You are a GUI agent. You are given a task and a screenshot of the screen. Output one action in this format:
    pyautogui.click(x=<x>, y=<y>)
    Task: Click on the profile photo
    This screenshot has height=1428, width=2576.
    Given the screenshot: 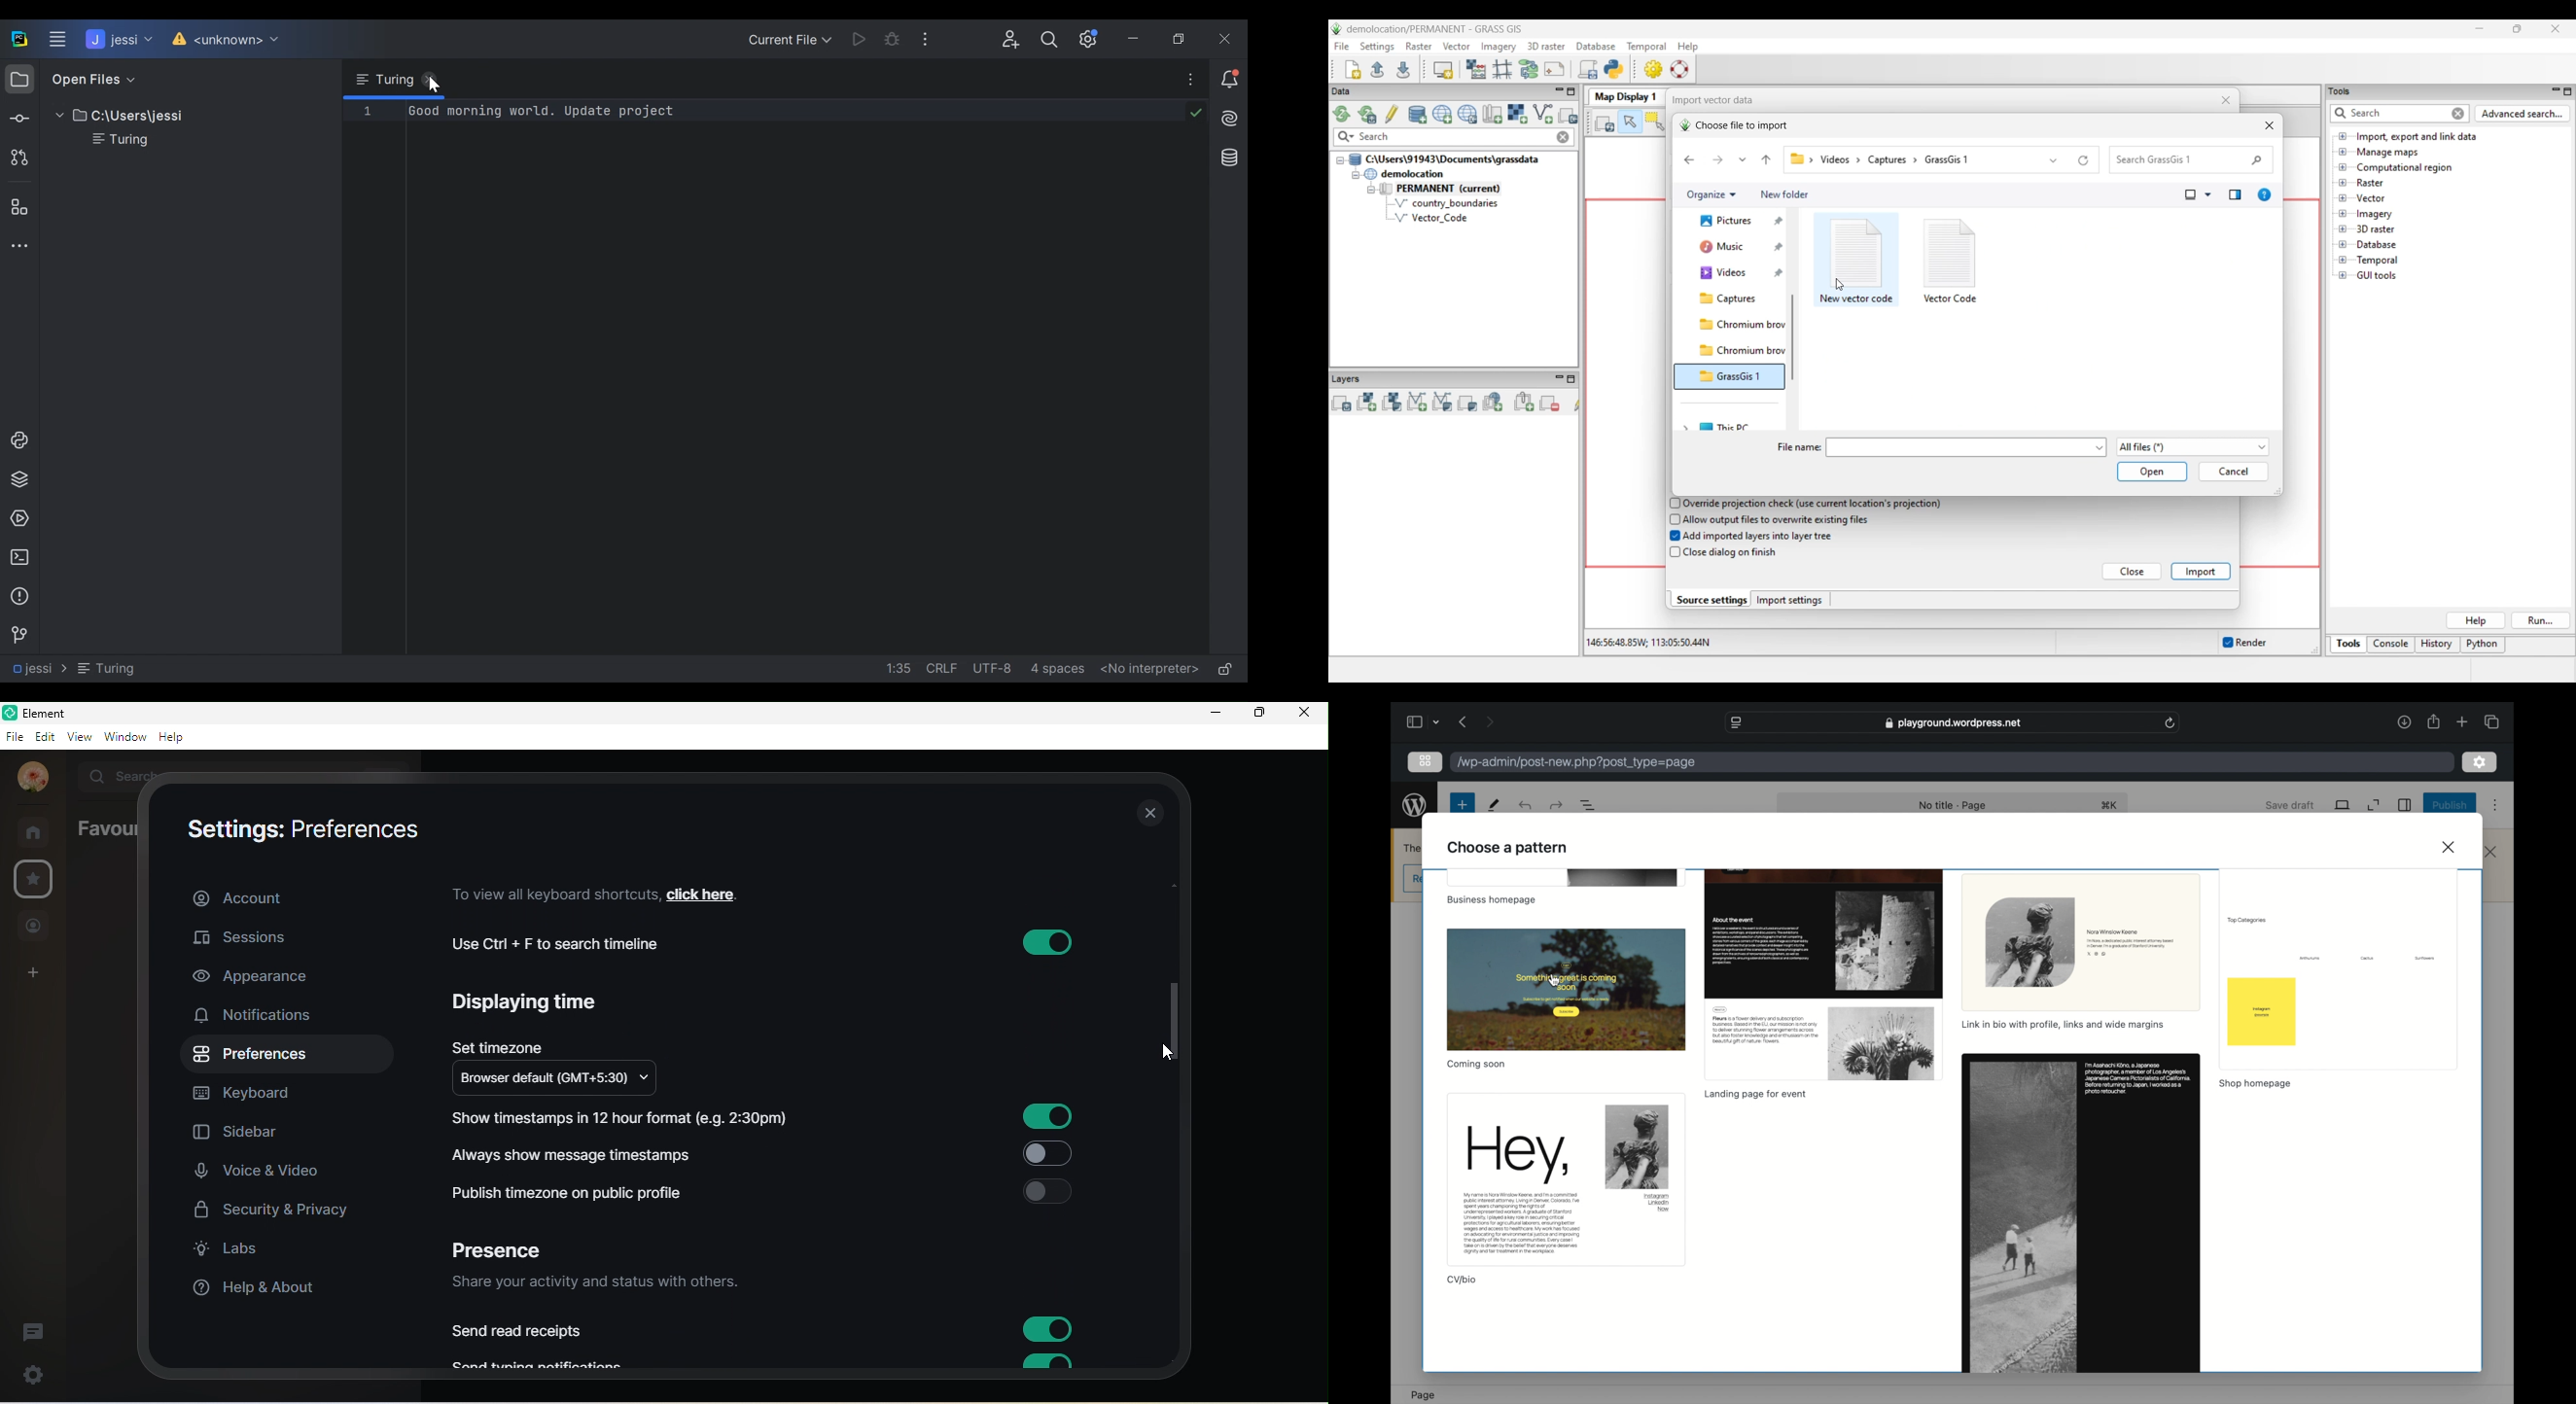 What is the action you would take?
    pyautogui.click(x=29, y=778)
    